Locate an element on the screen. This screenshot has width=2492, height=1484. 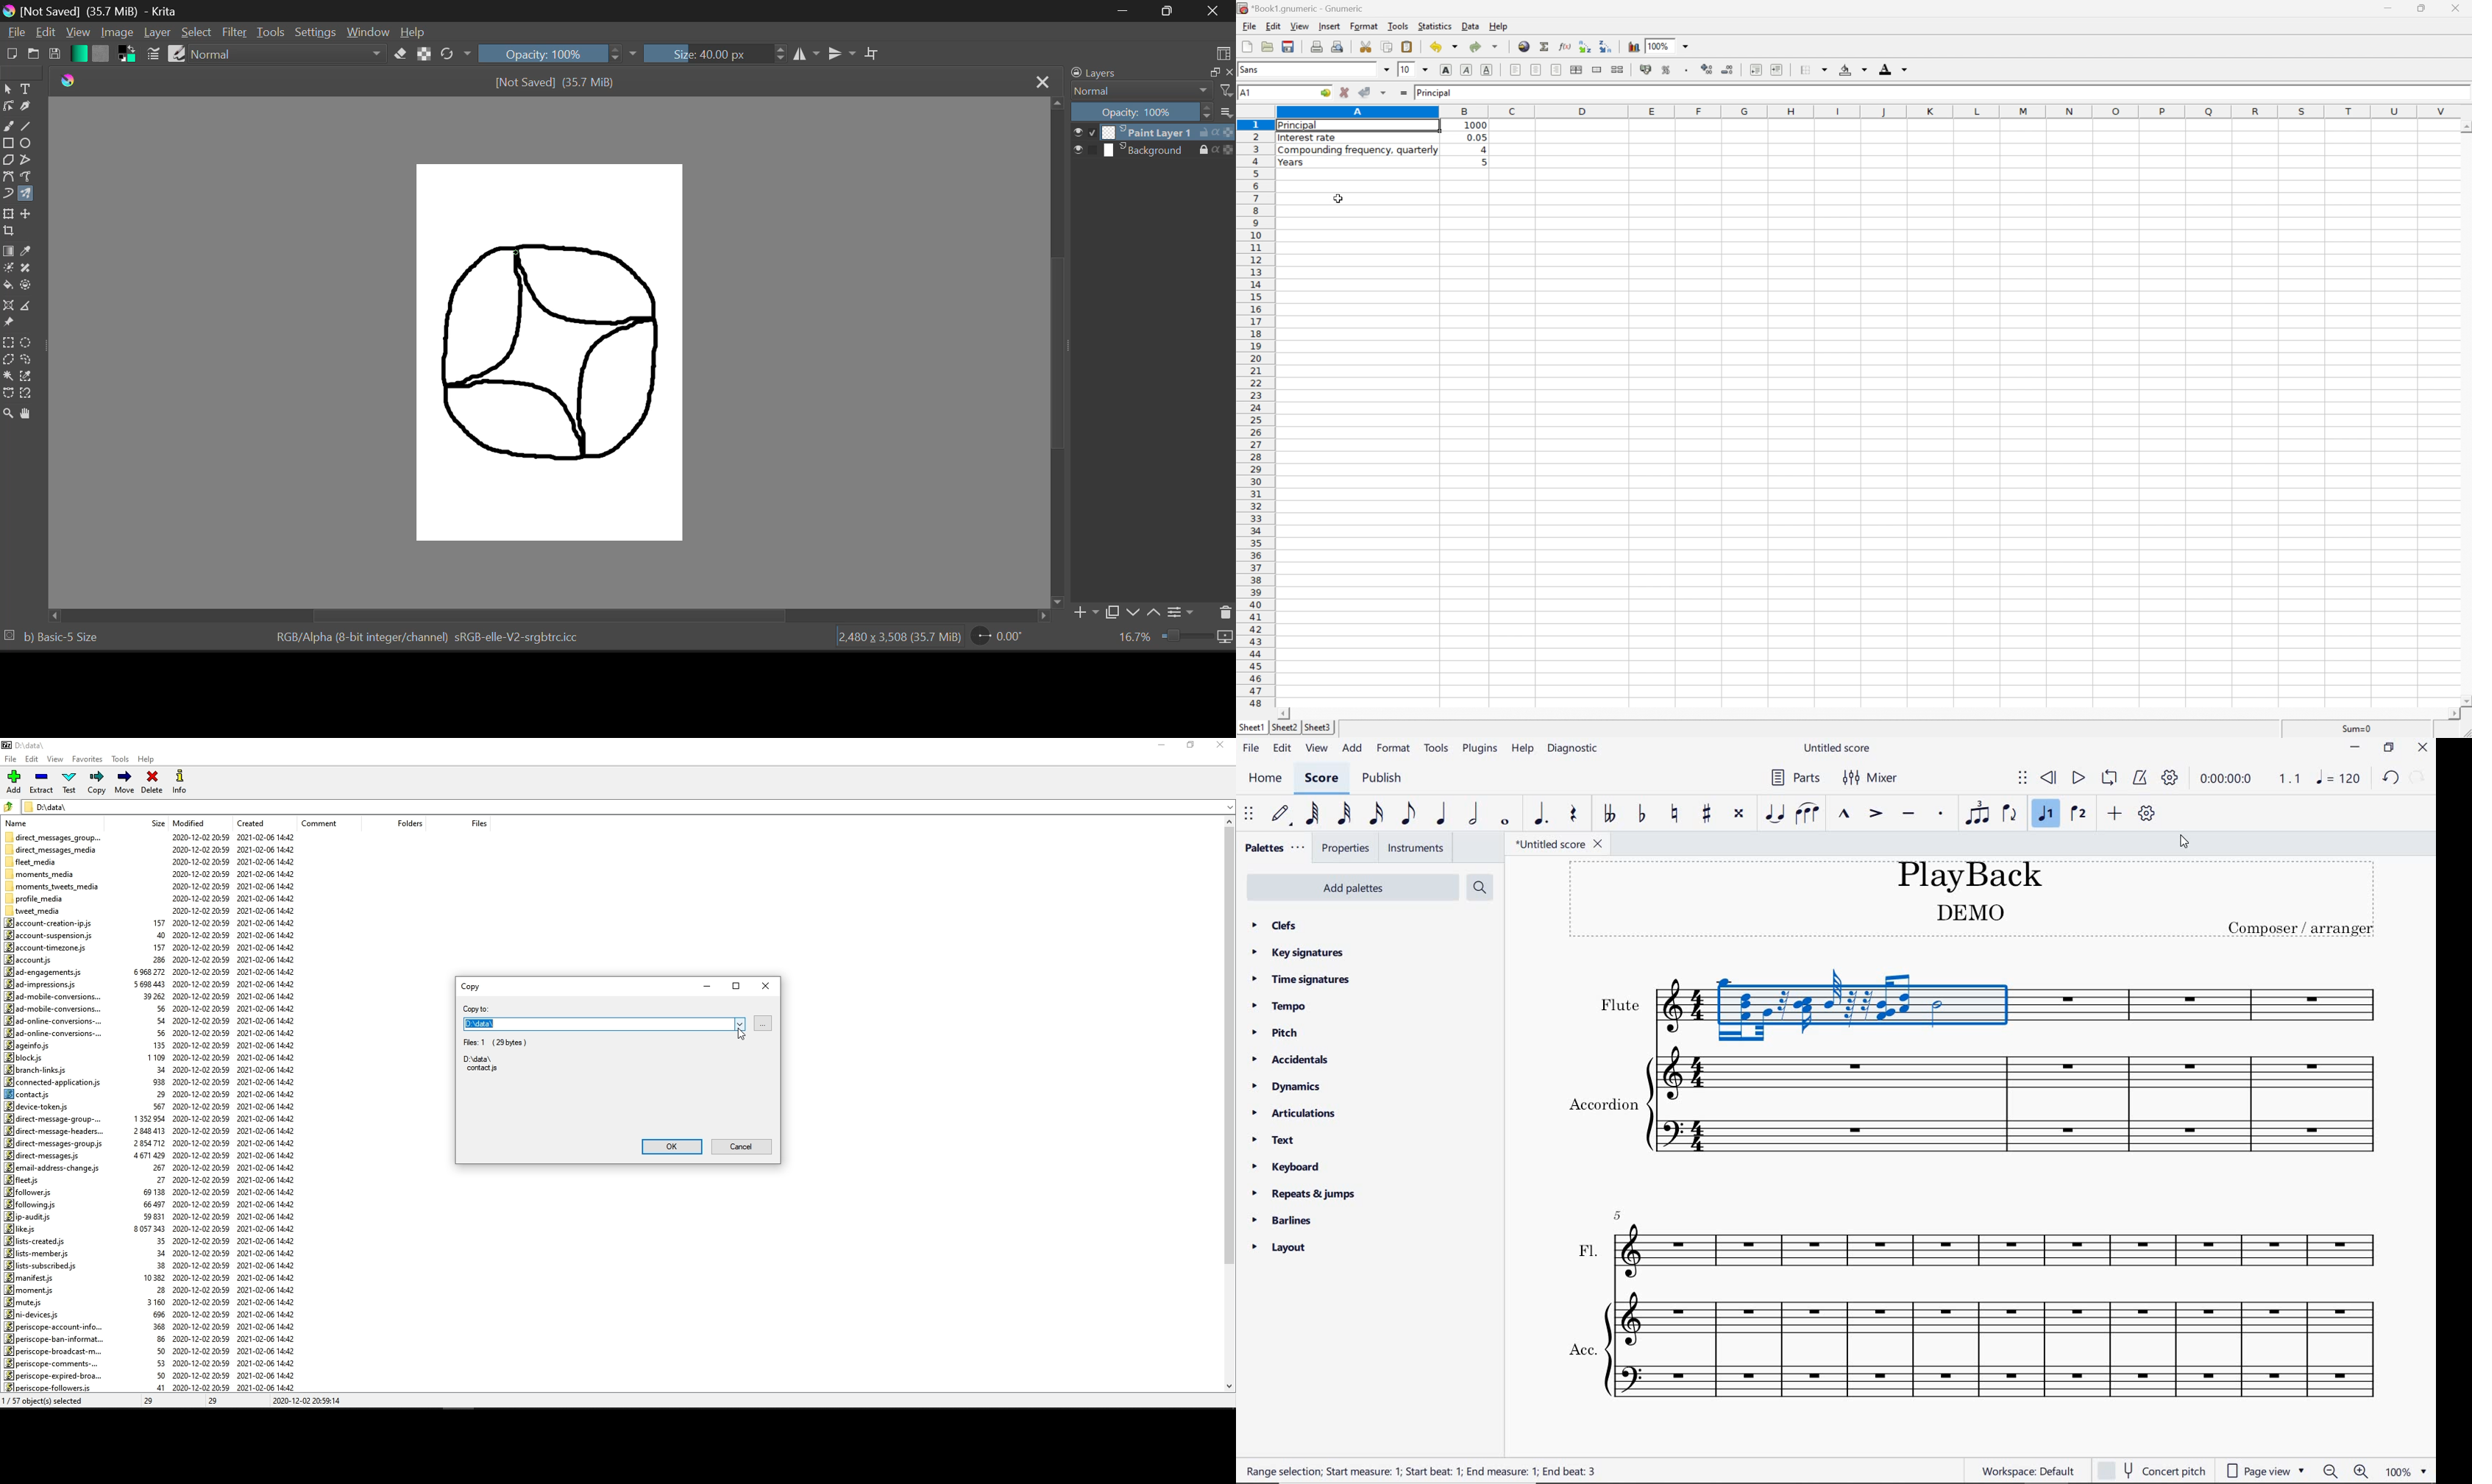
drop down is located at coordinates (1426, 71).